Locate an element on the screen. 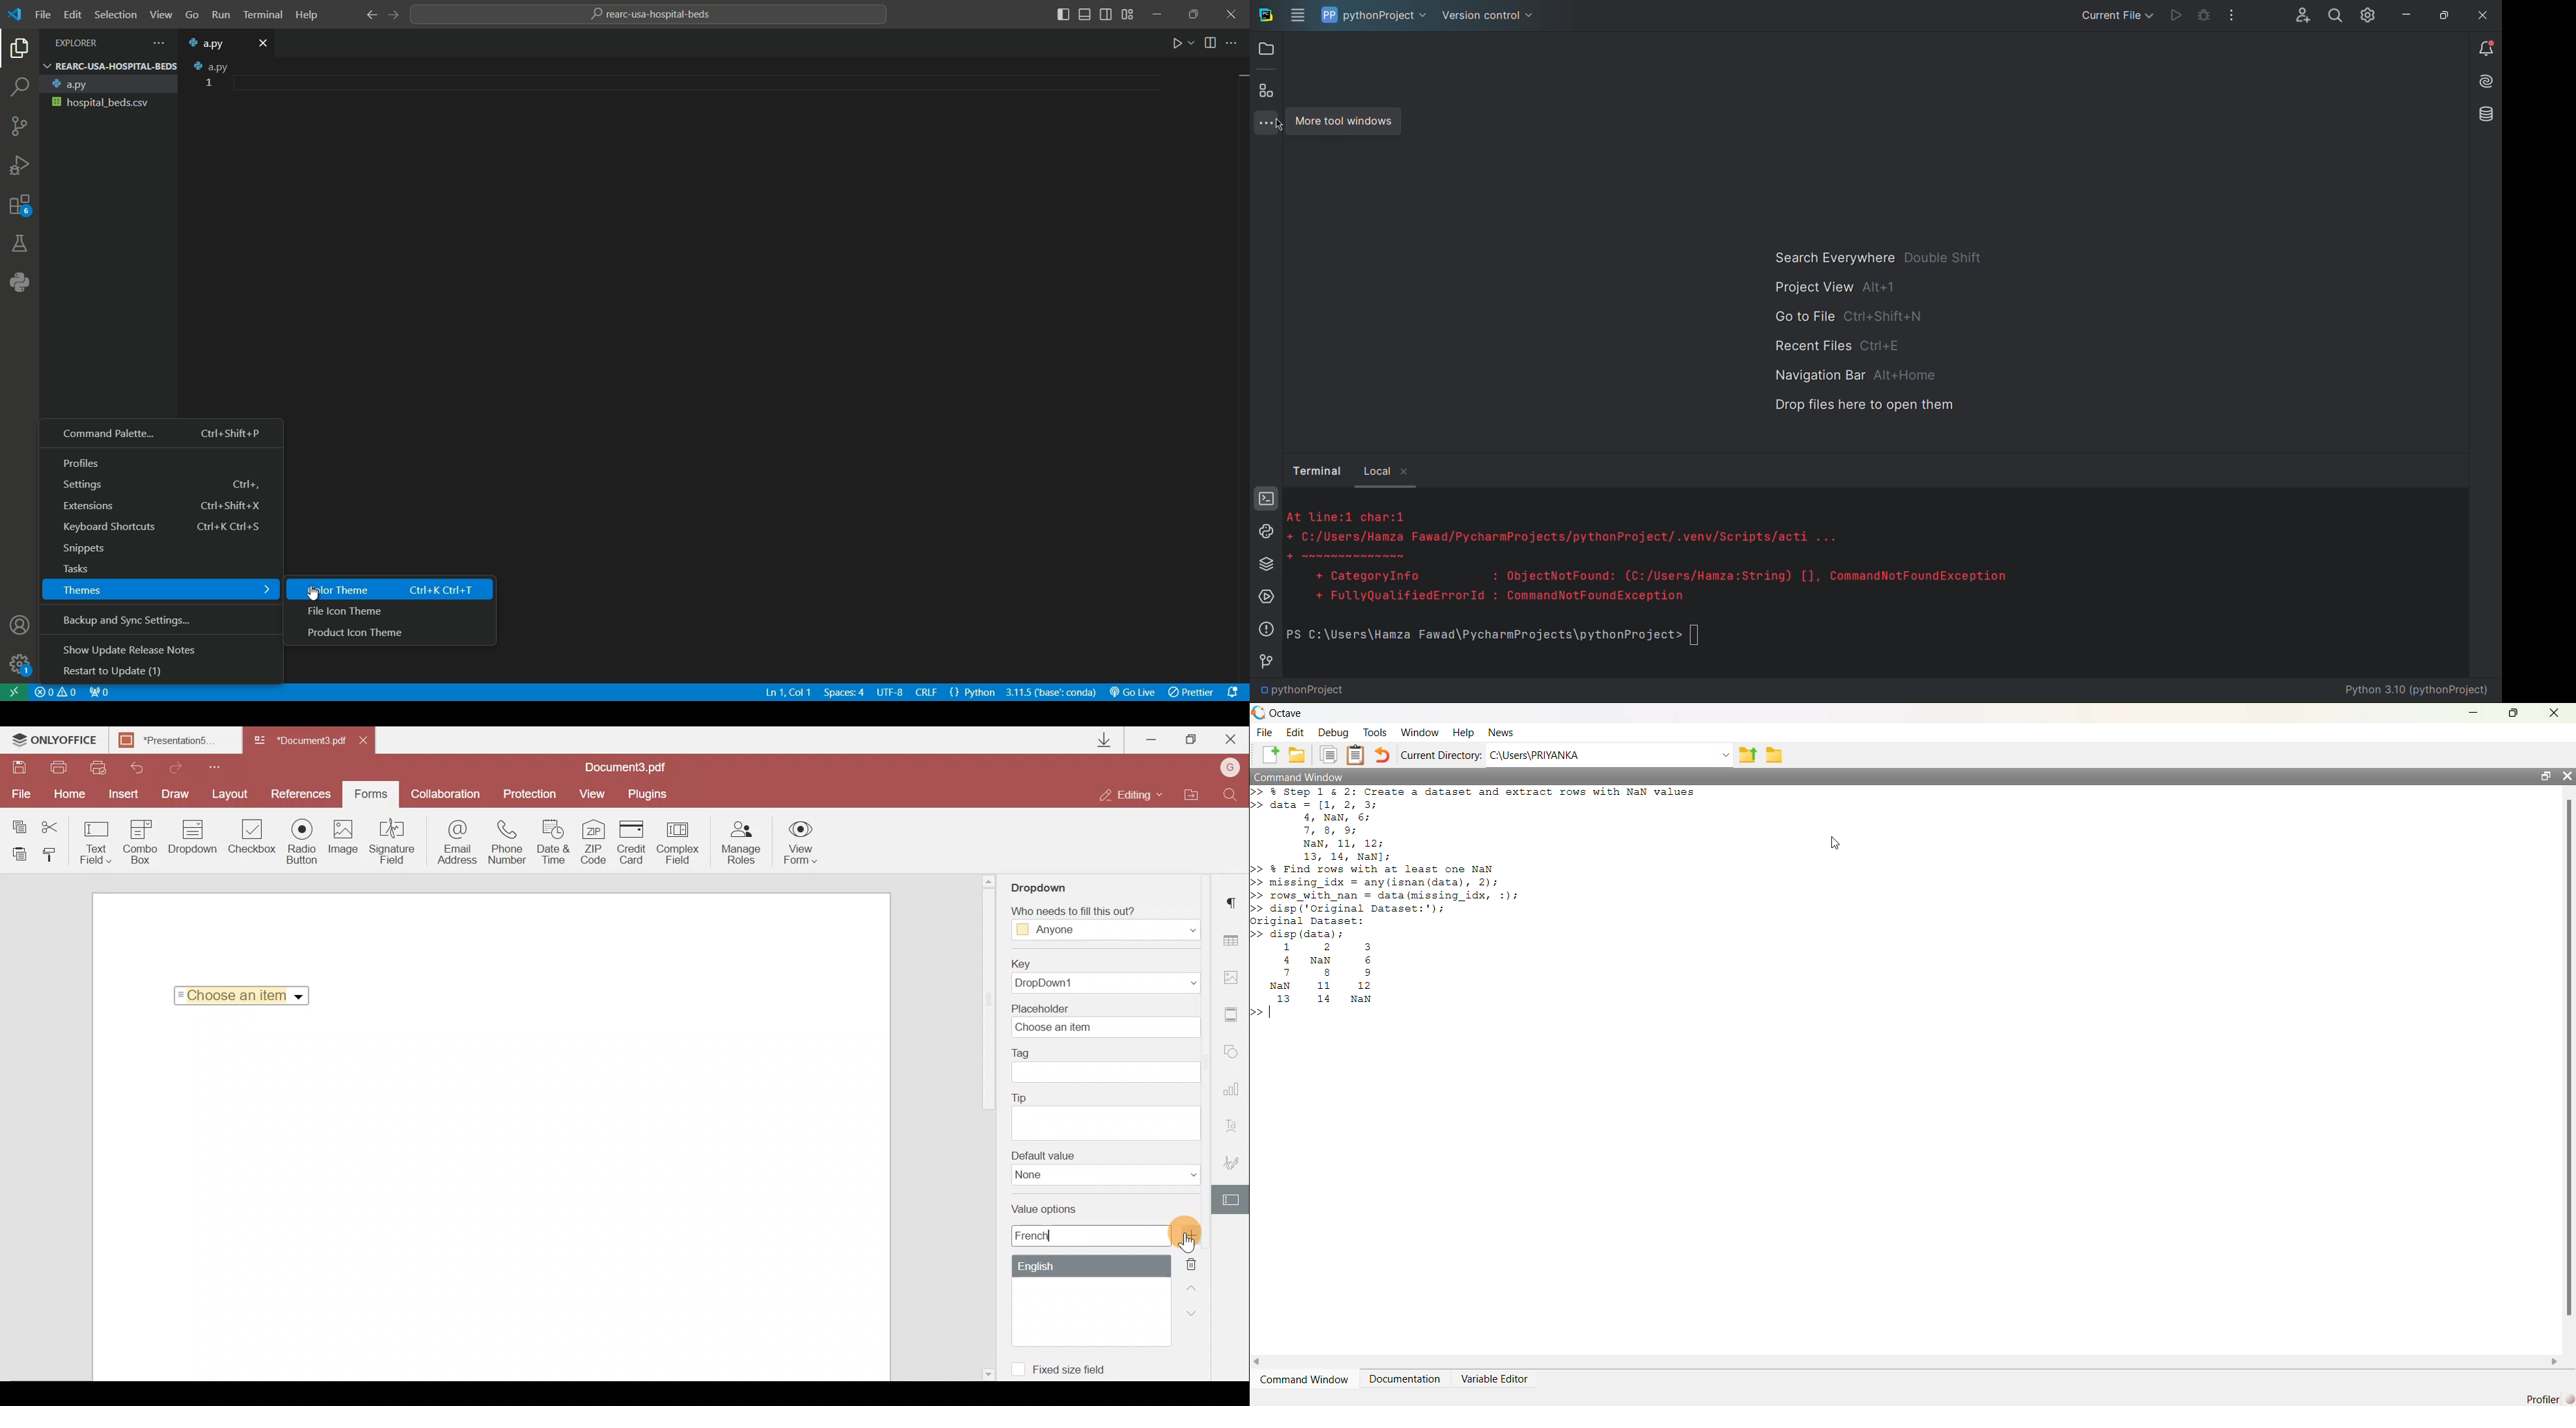 The width and height of the screenshot is (2576, 1428). Draw is located at coordinates (176, 793).